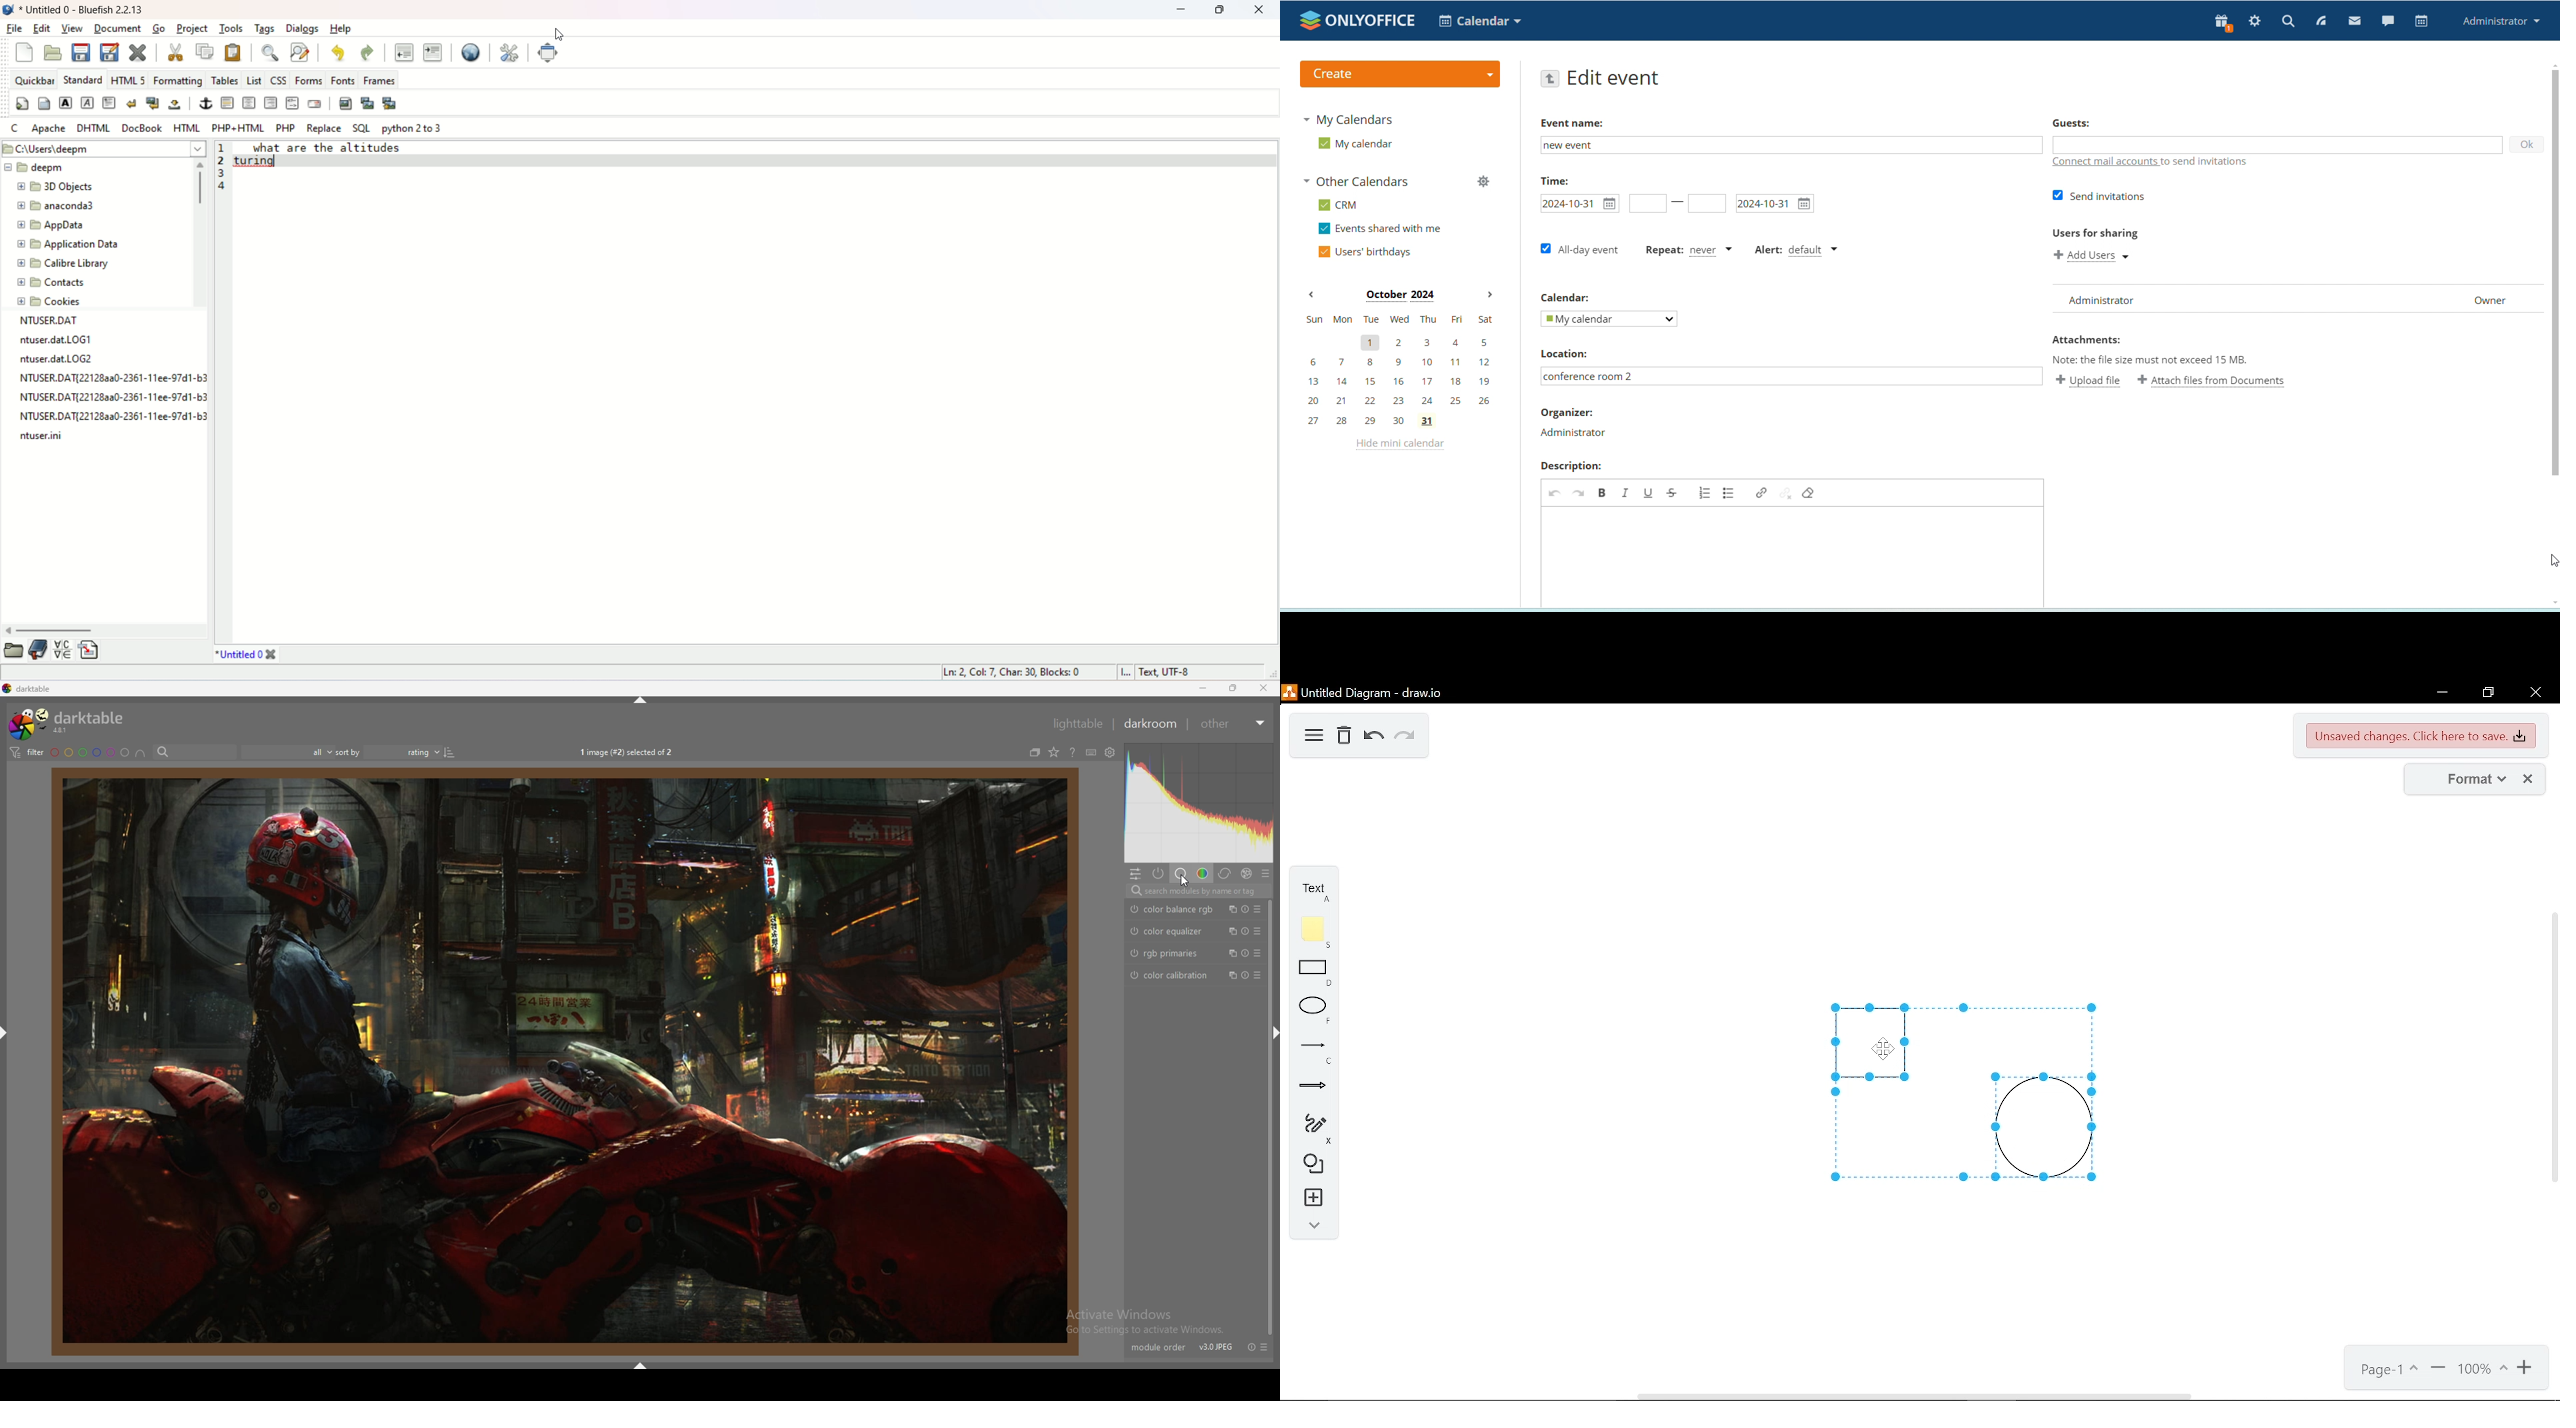 The height and width of the screenshot is (1428, 2576). Describe the element at coordinates (1219, 11) in the screenshot. I see `maximize` at that location.